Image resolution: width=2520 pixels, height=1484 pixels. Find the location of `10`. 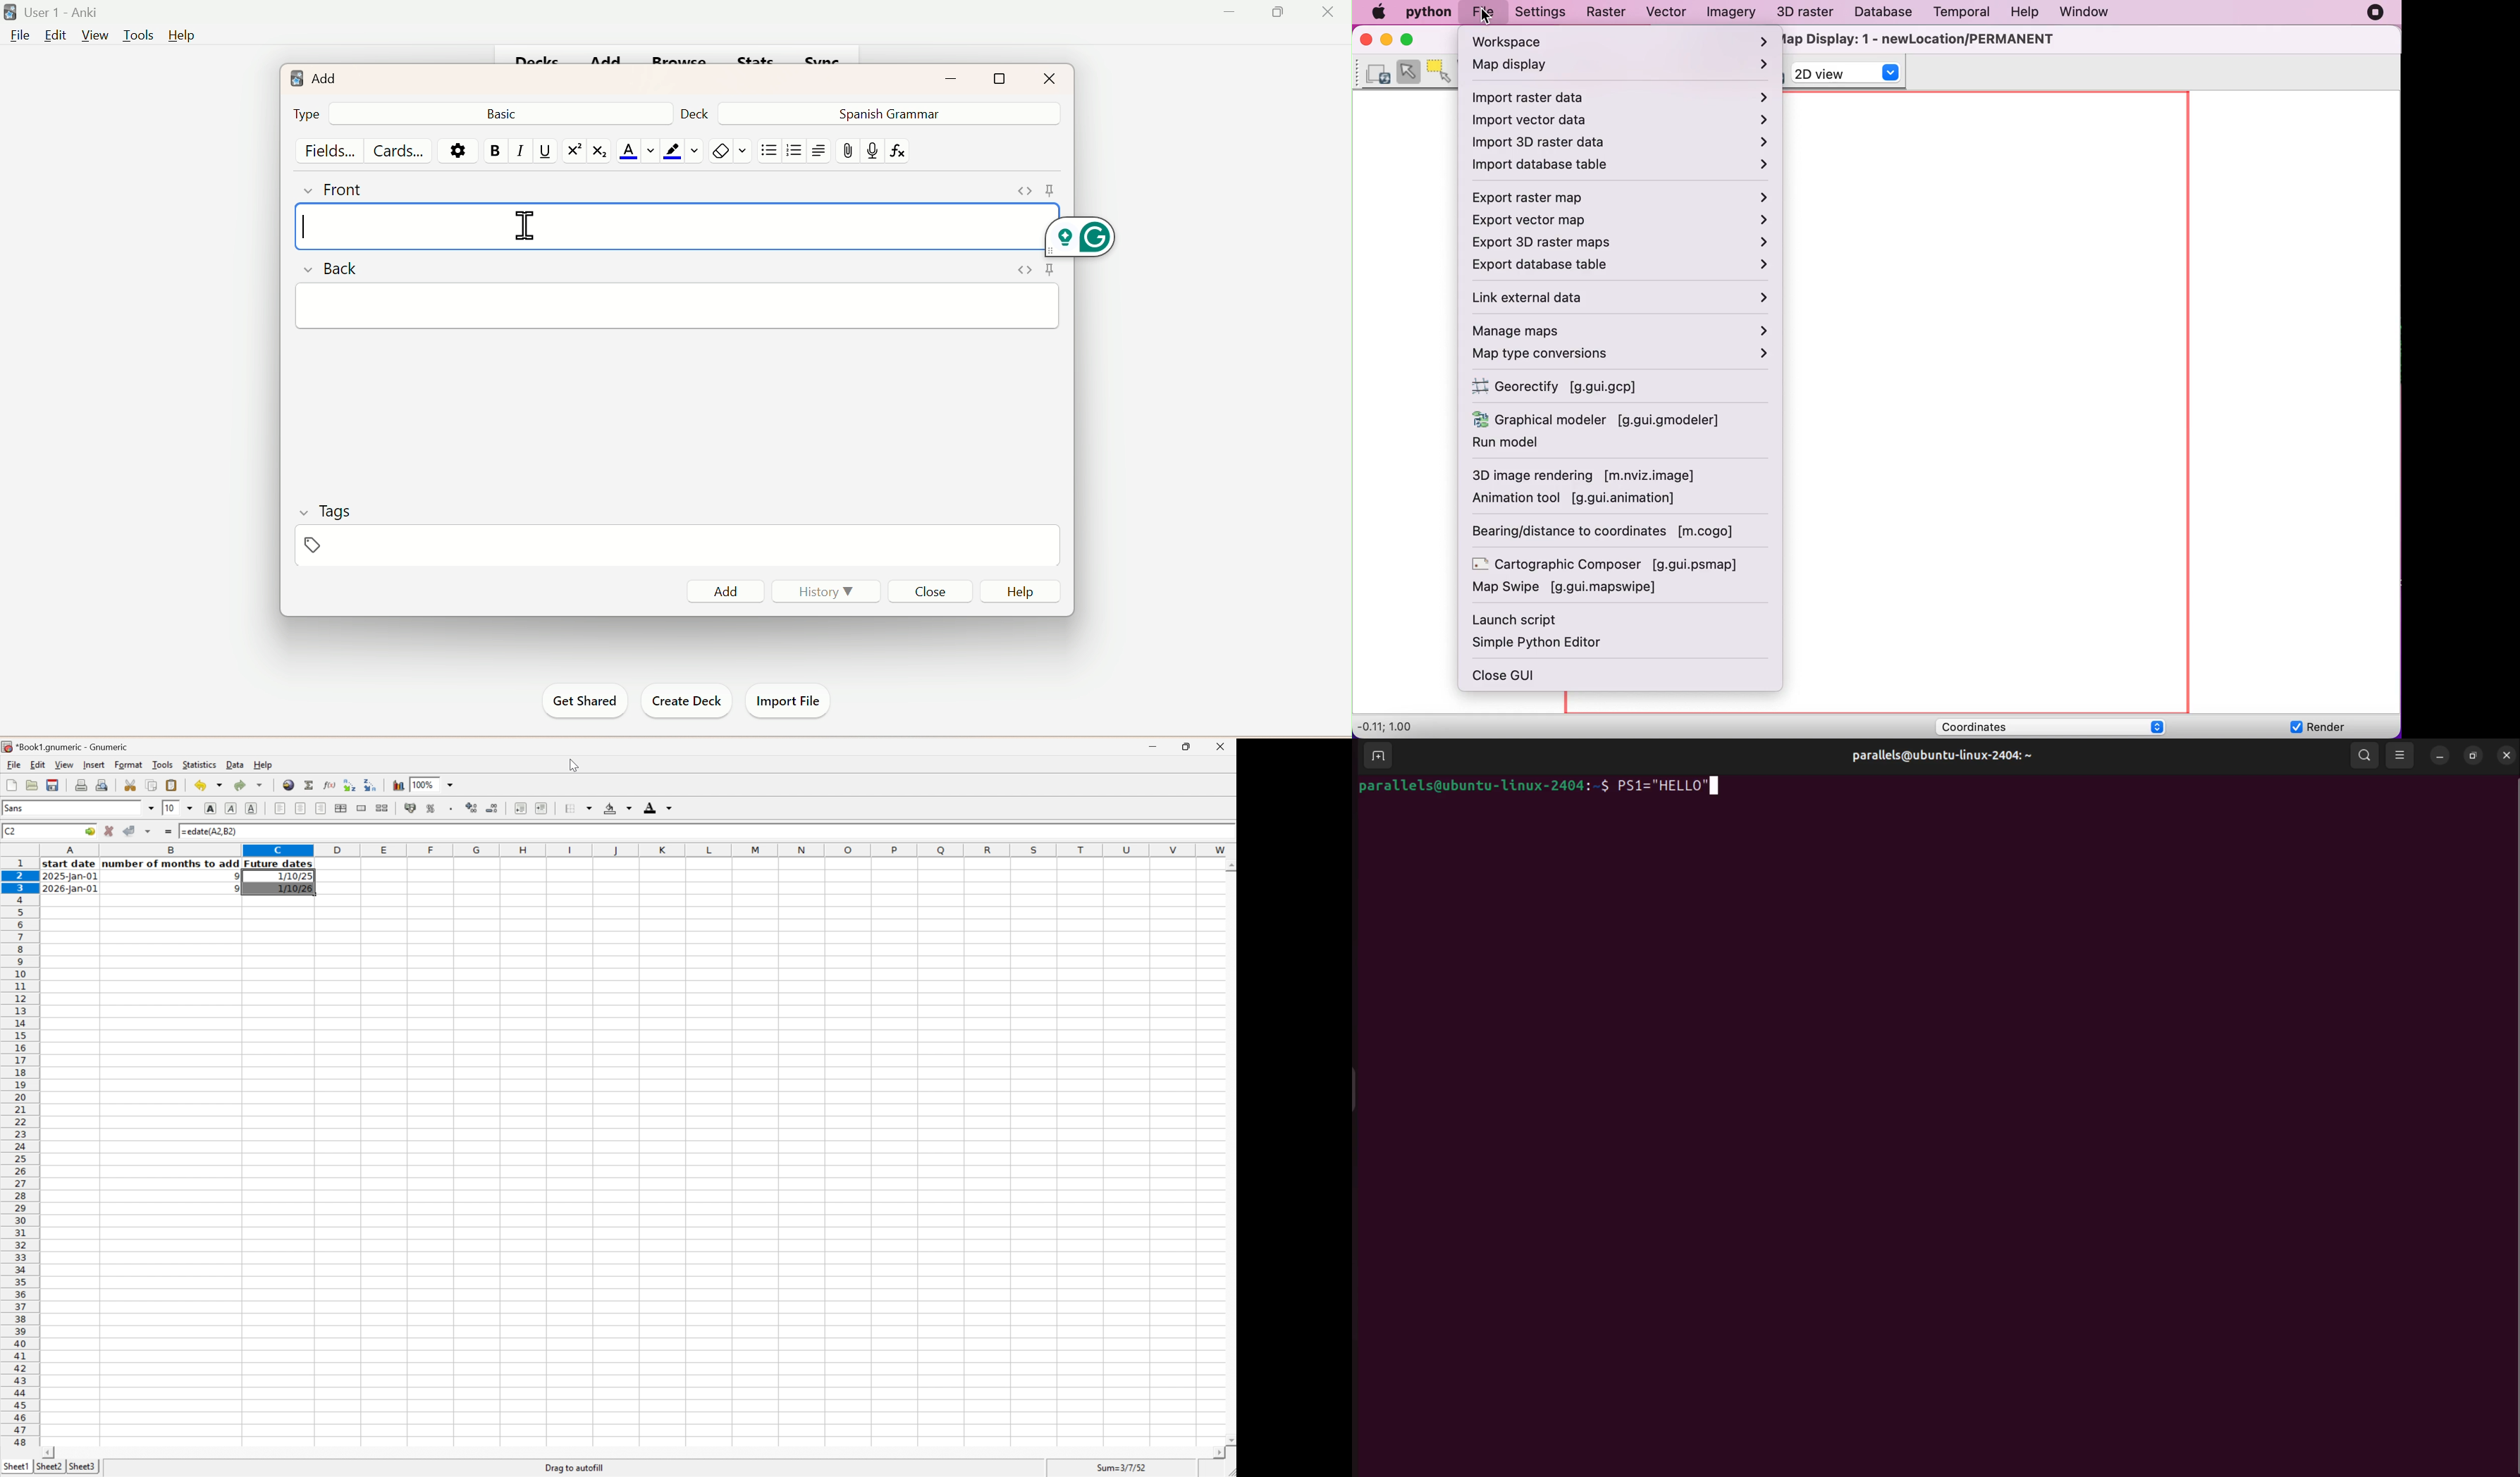

10 is located at coordinates (171, 808).